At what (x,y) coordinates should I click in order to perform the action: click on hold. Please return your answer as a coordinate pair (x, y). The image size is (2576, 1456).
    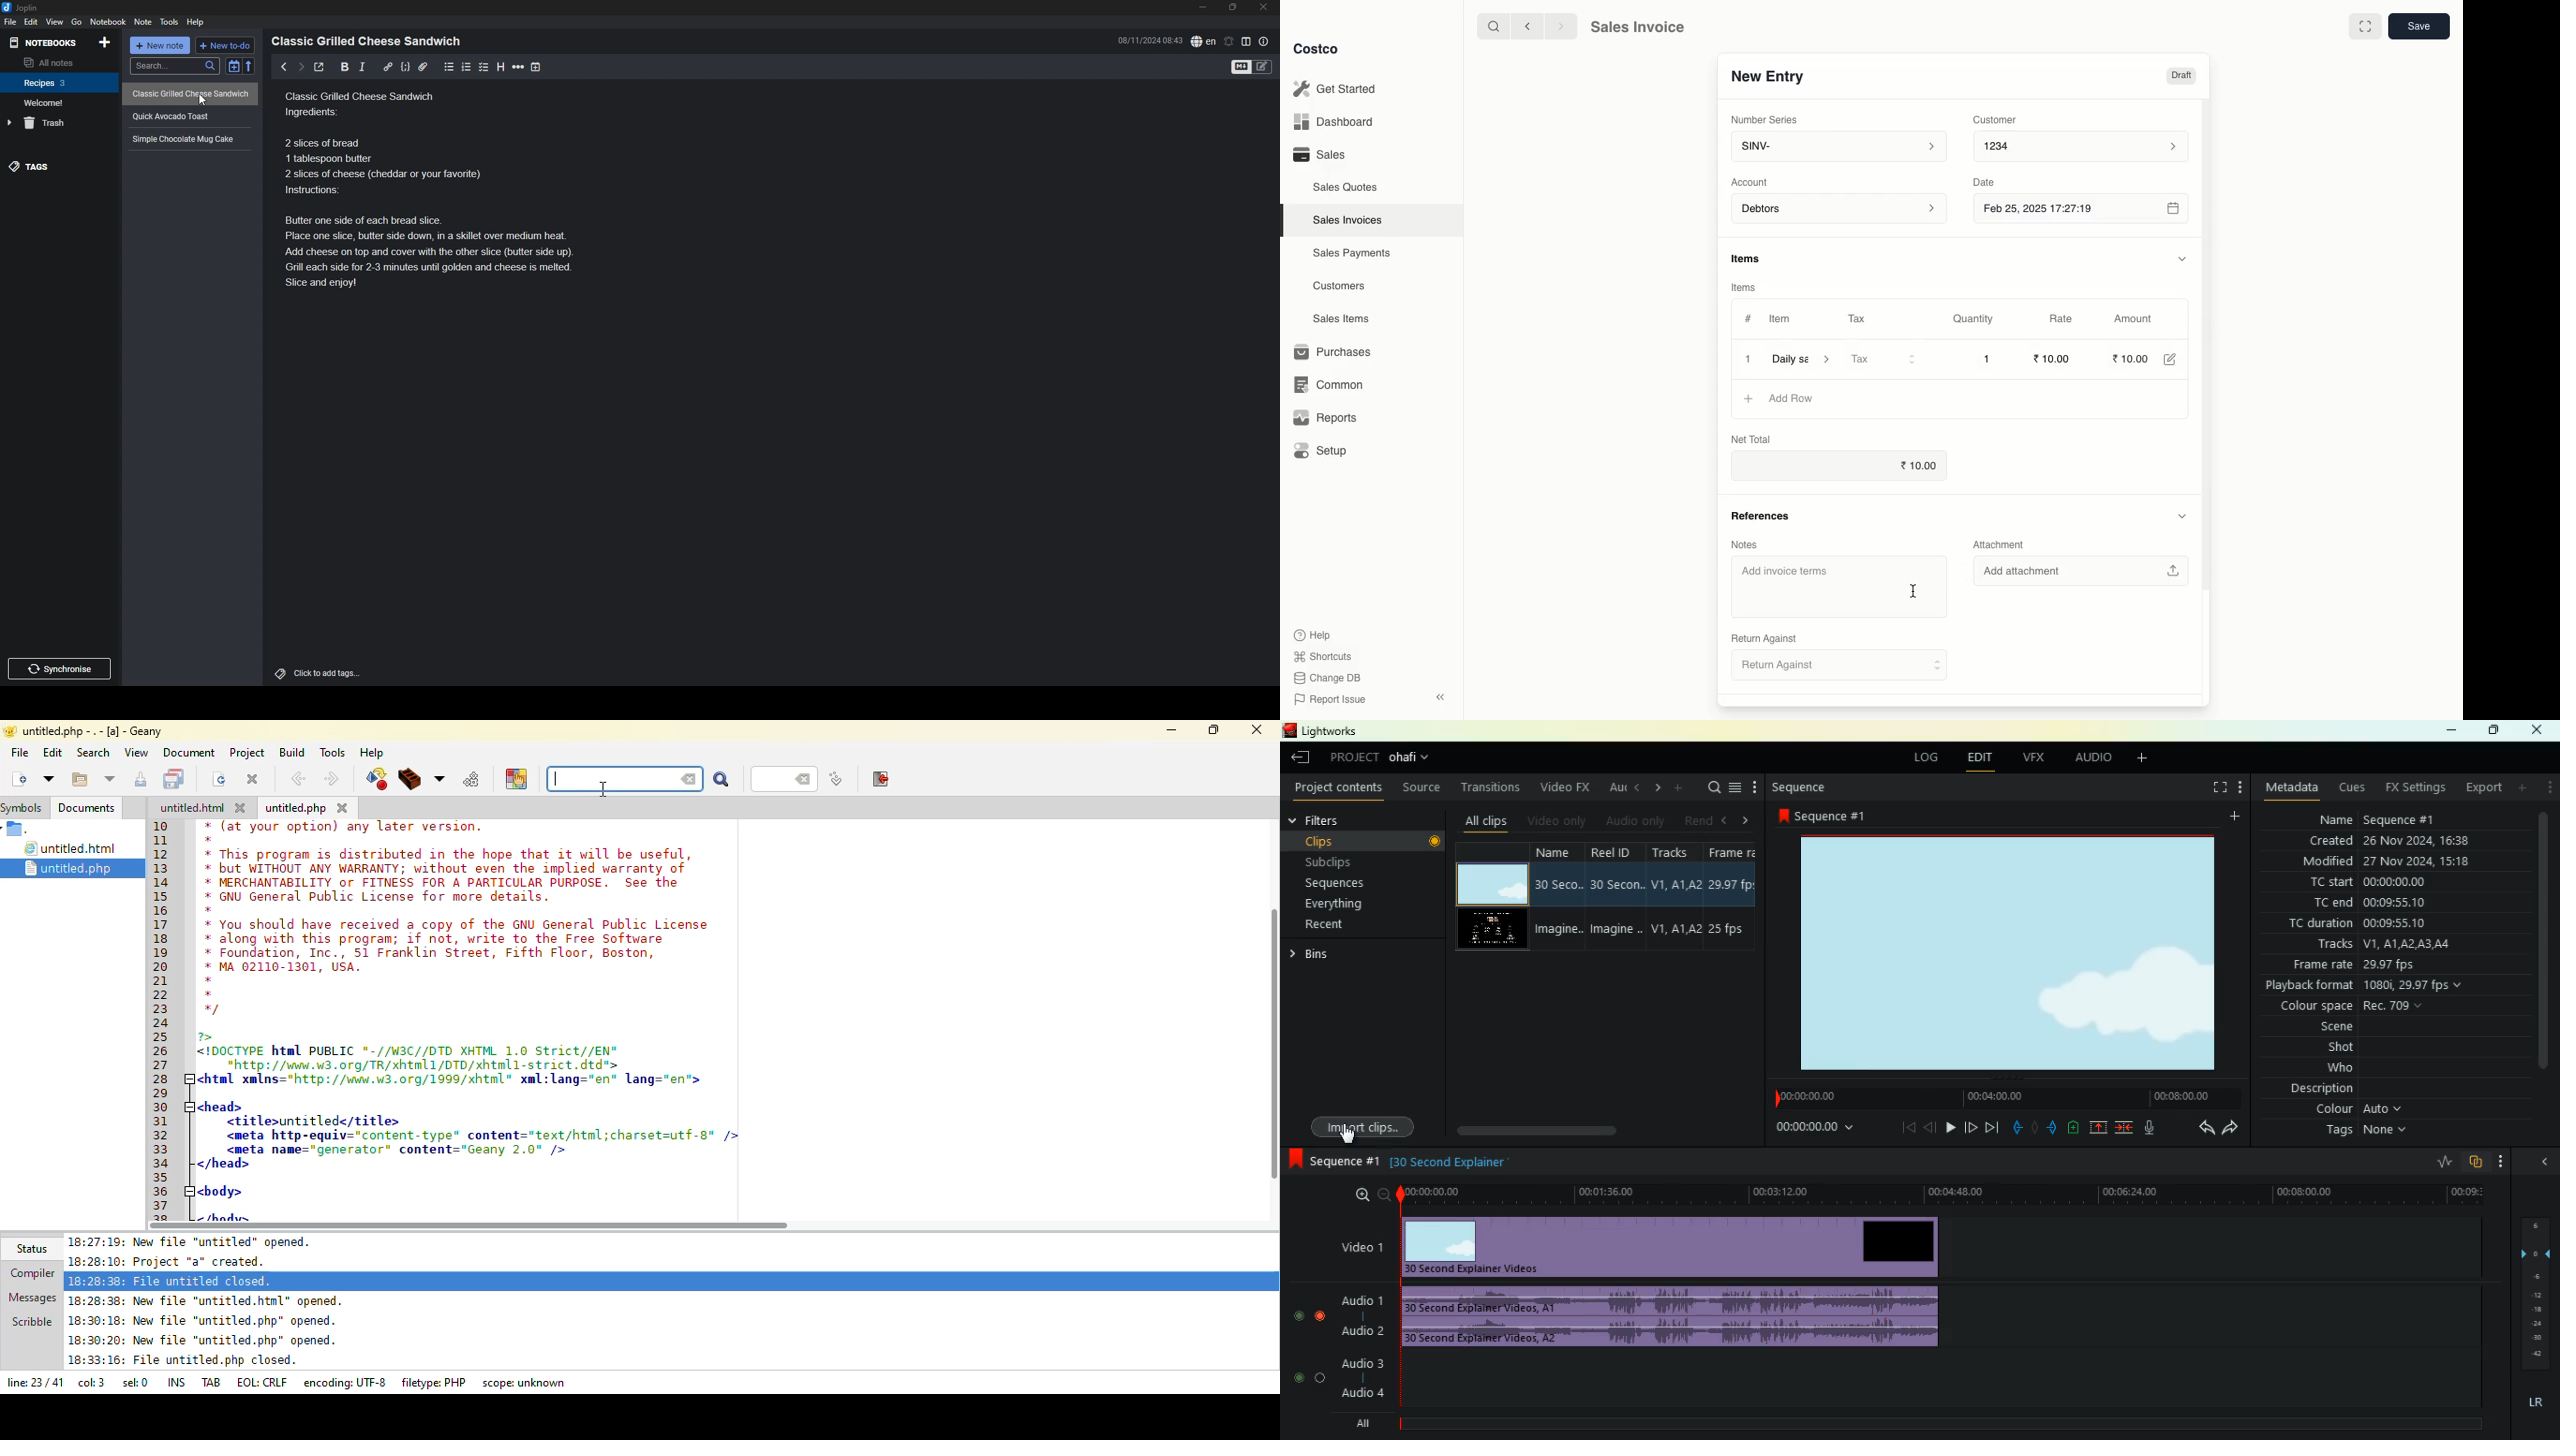
    Looking at the image, I should click on (2034, 1126).